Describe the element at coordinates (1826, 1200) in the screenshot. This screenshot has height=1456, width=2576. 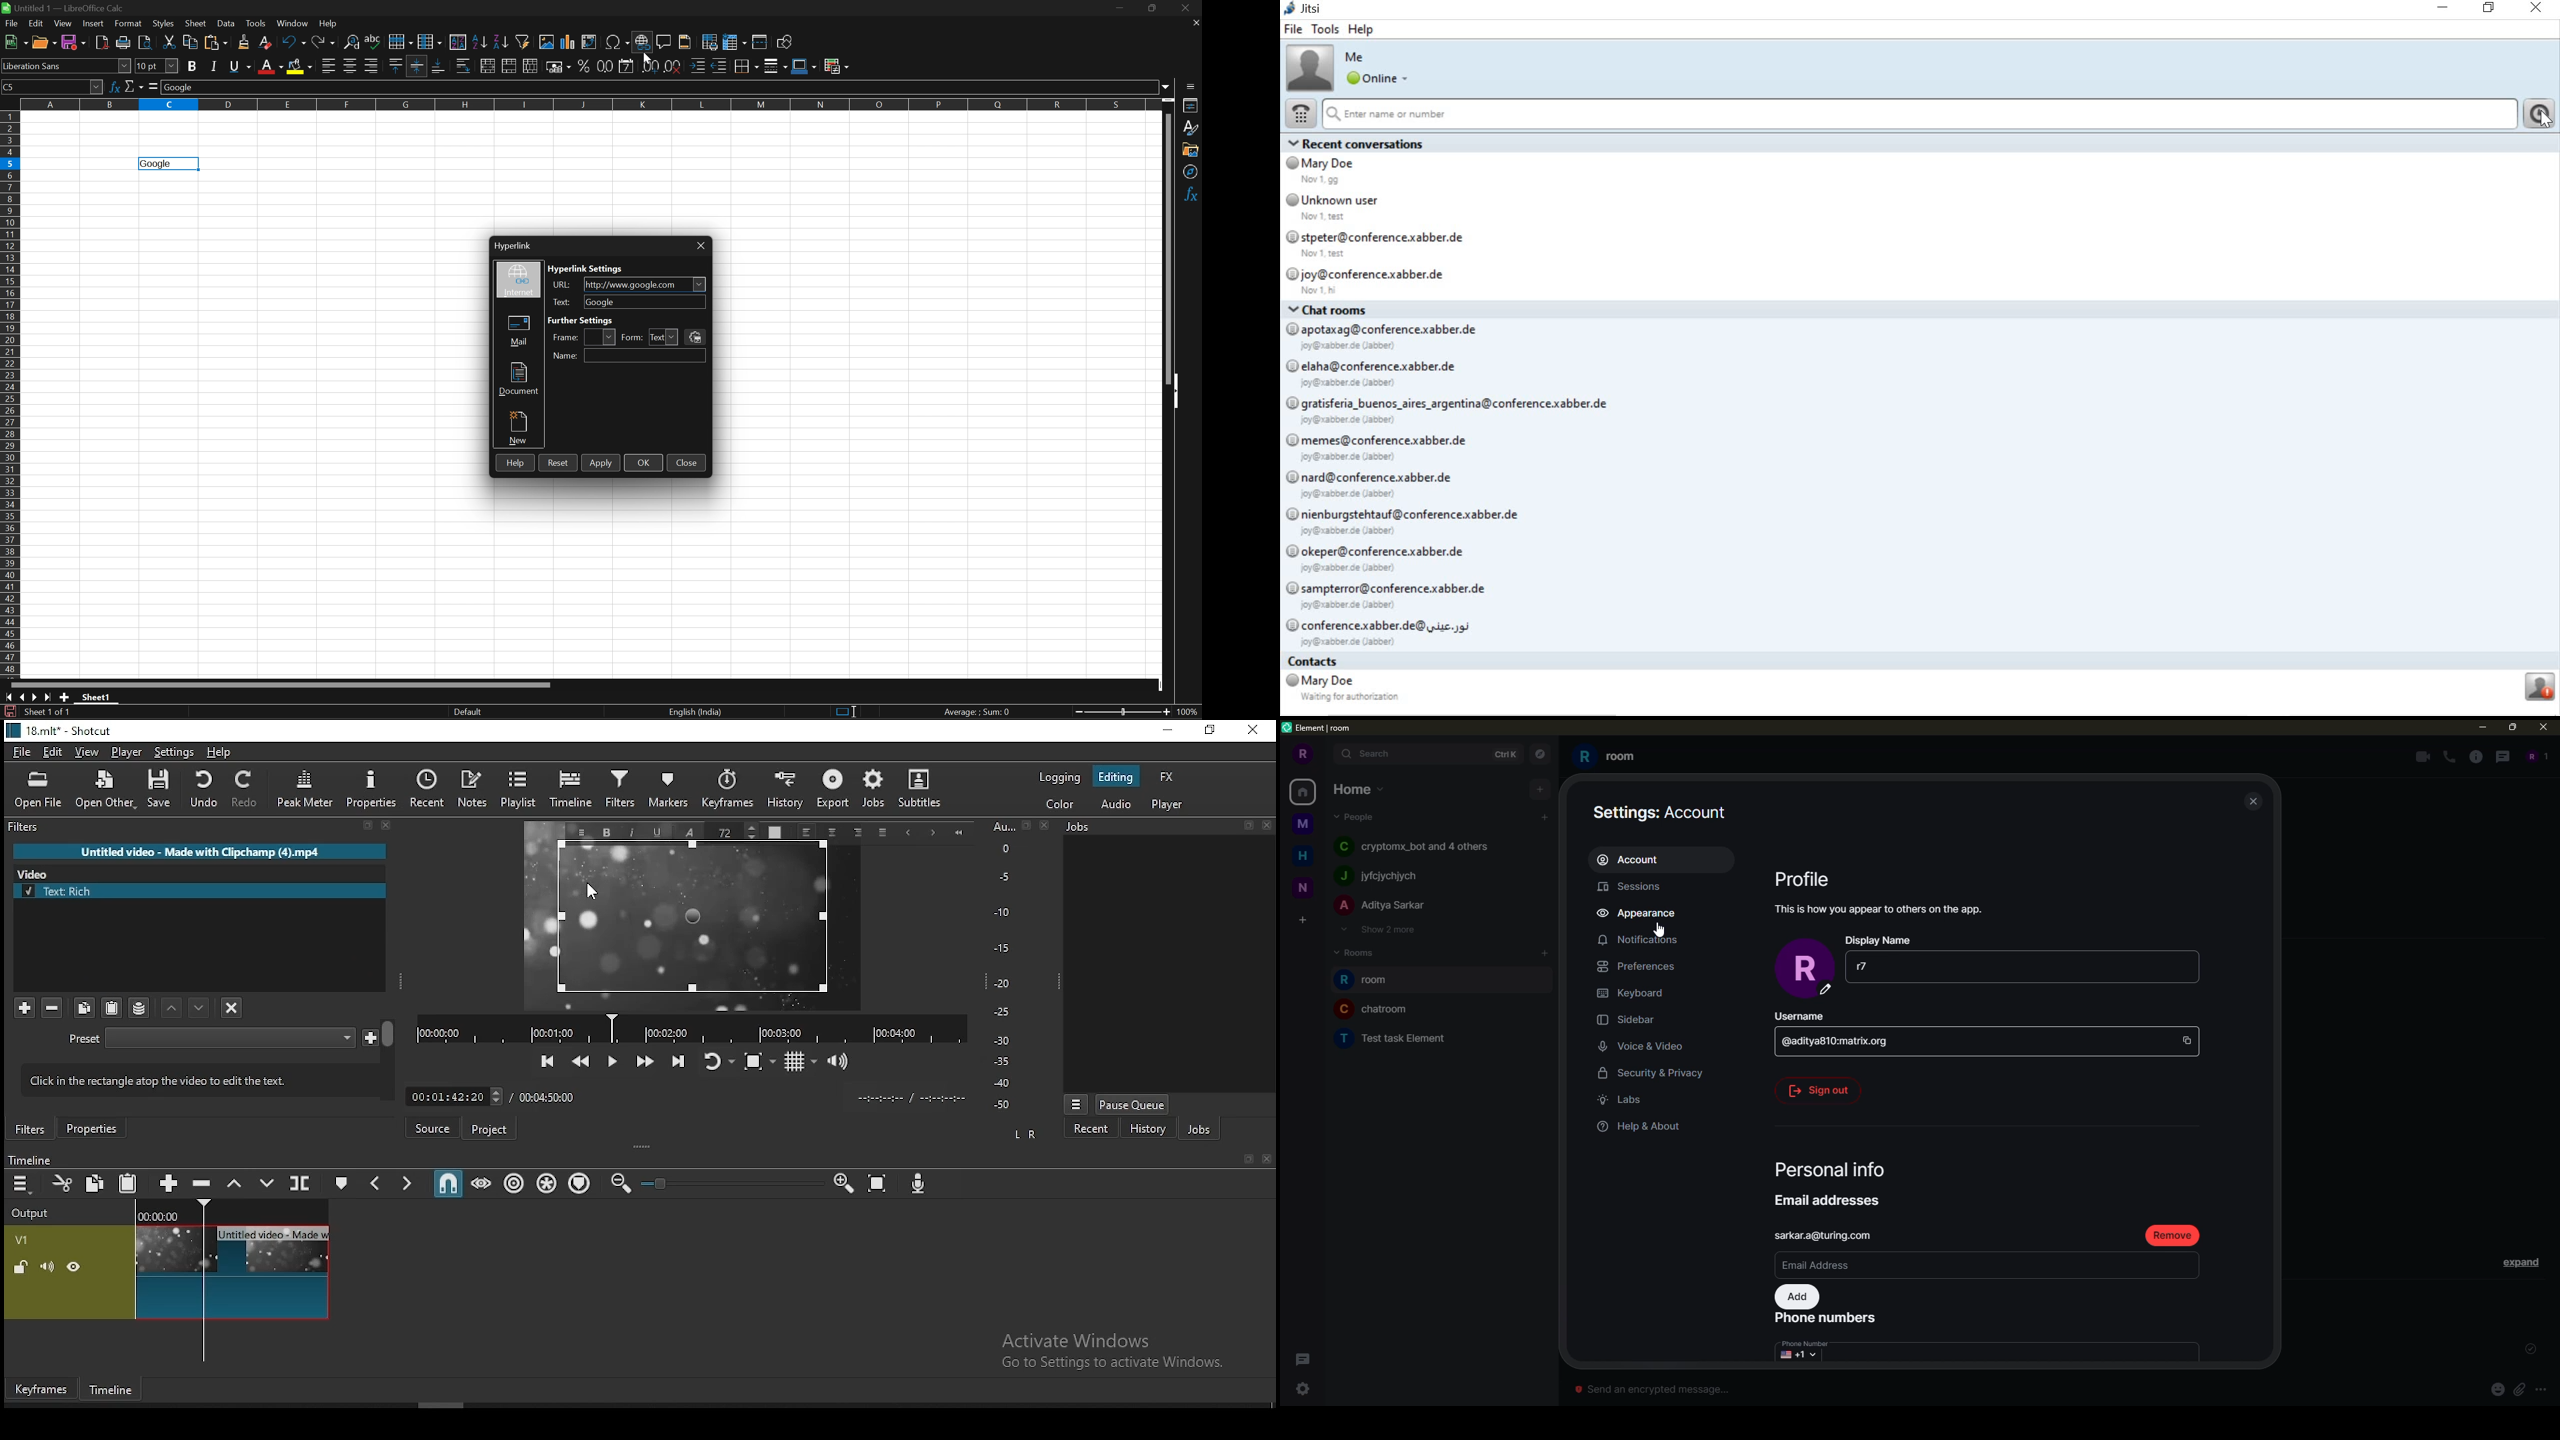
I see `email` at that location.